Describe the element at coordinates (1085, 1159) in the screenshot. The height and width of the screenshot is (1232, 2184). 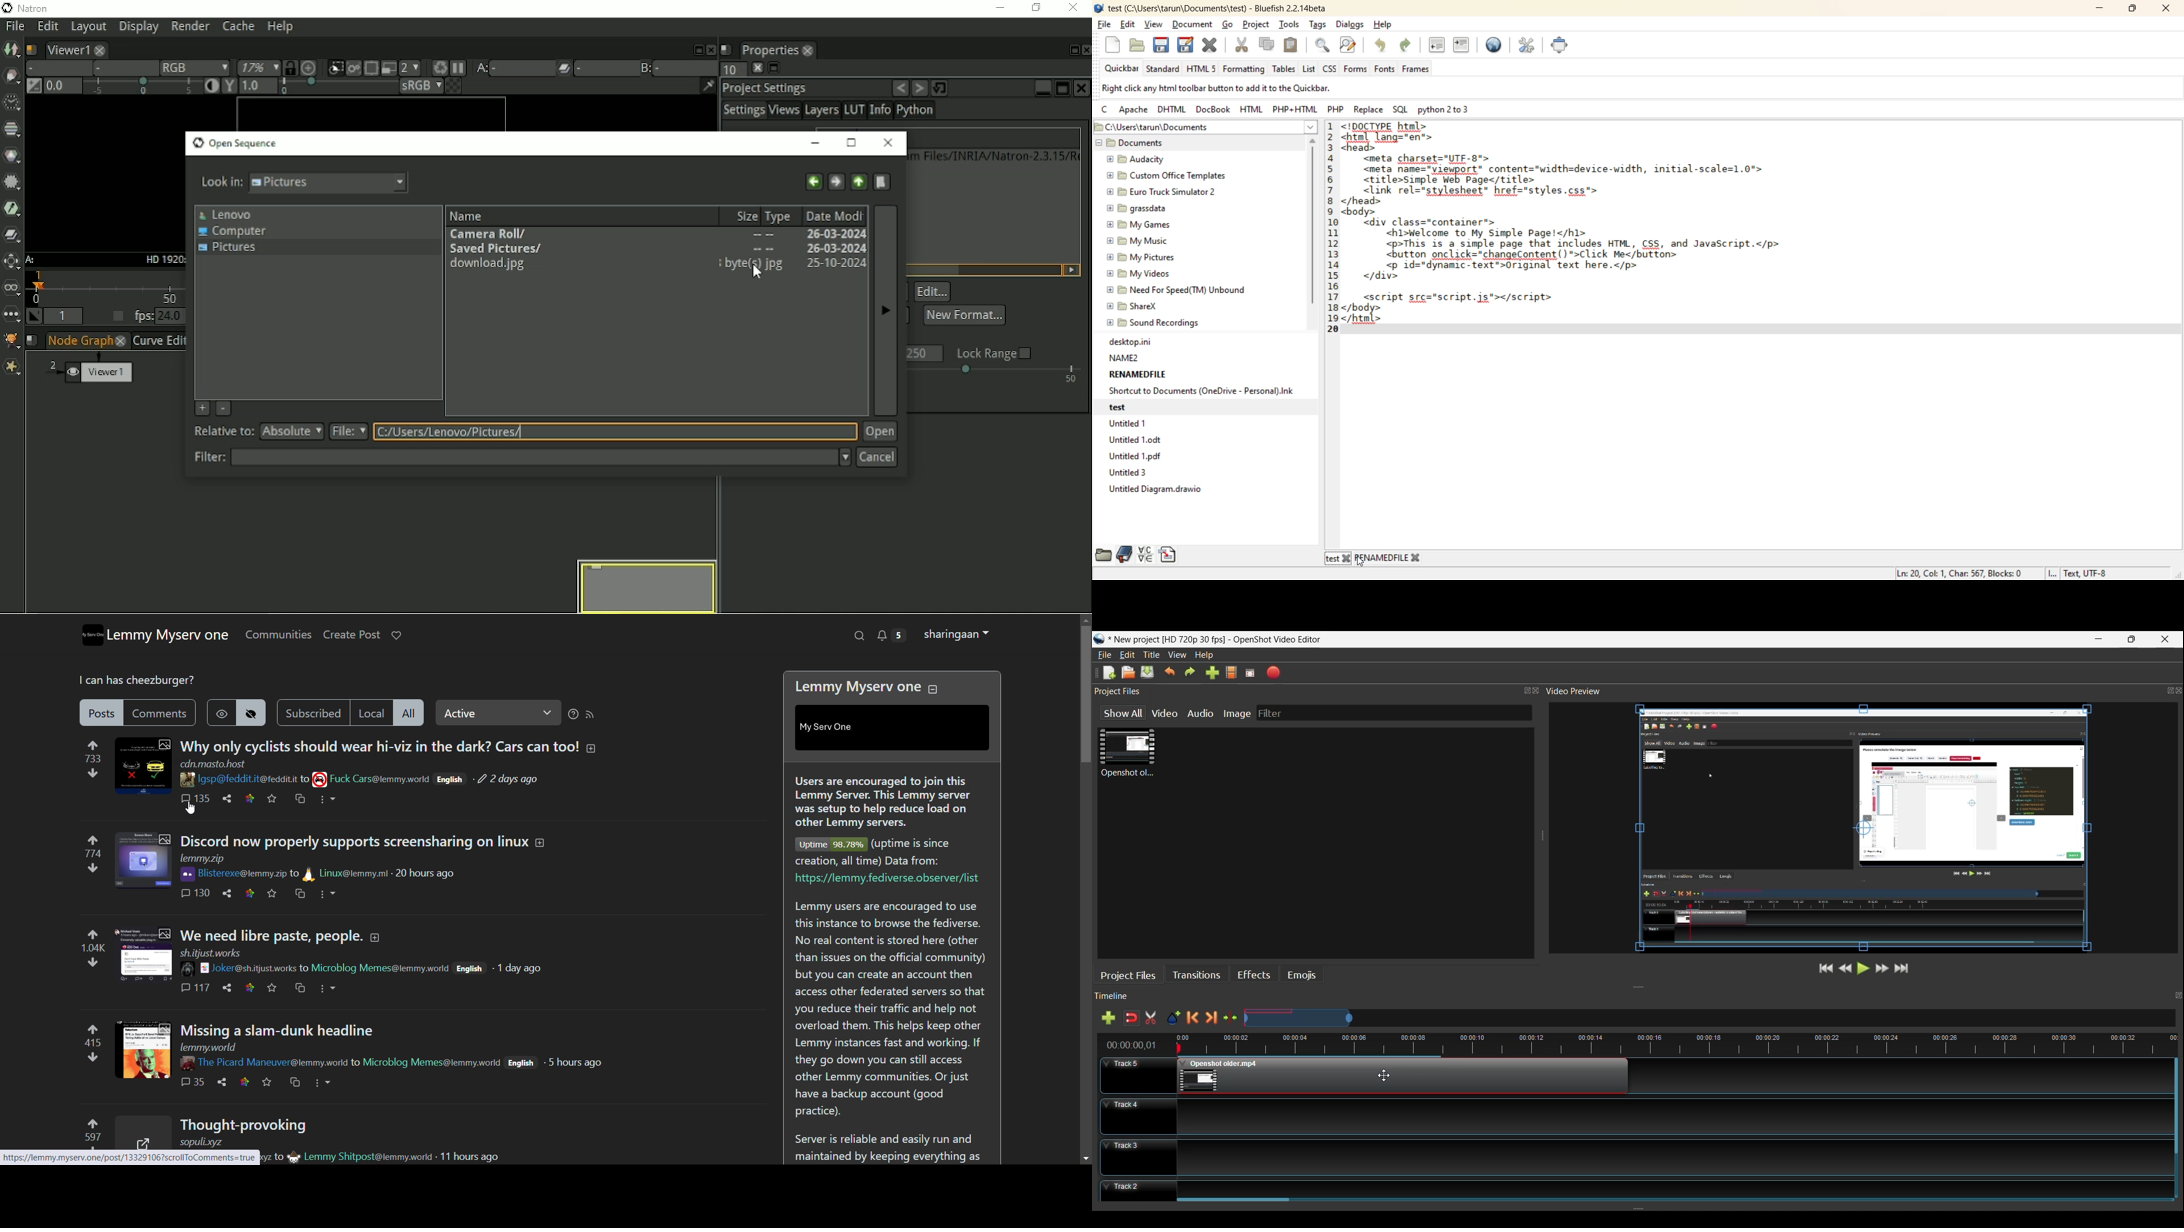
I see `scroll down` at that location.